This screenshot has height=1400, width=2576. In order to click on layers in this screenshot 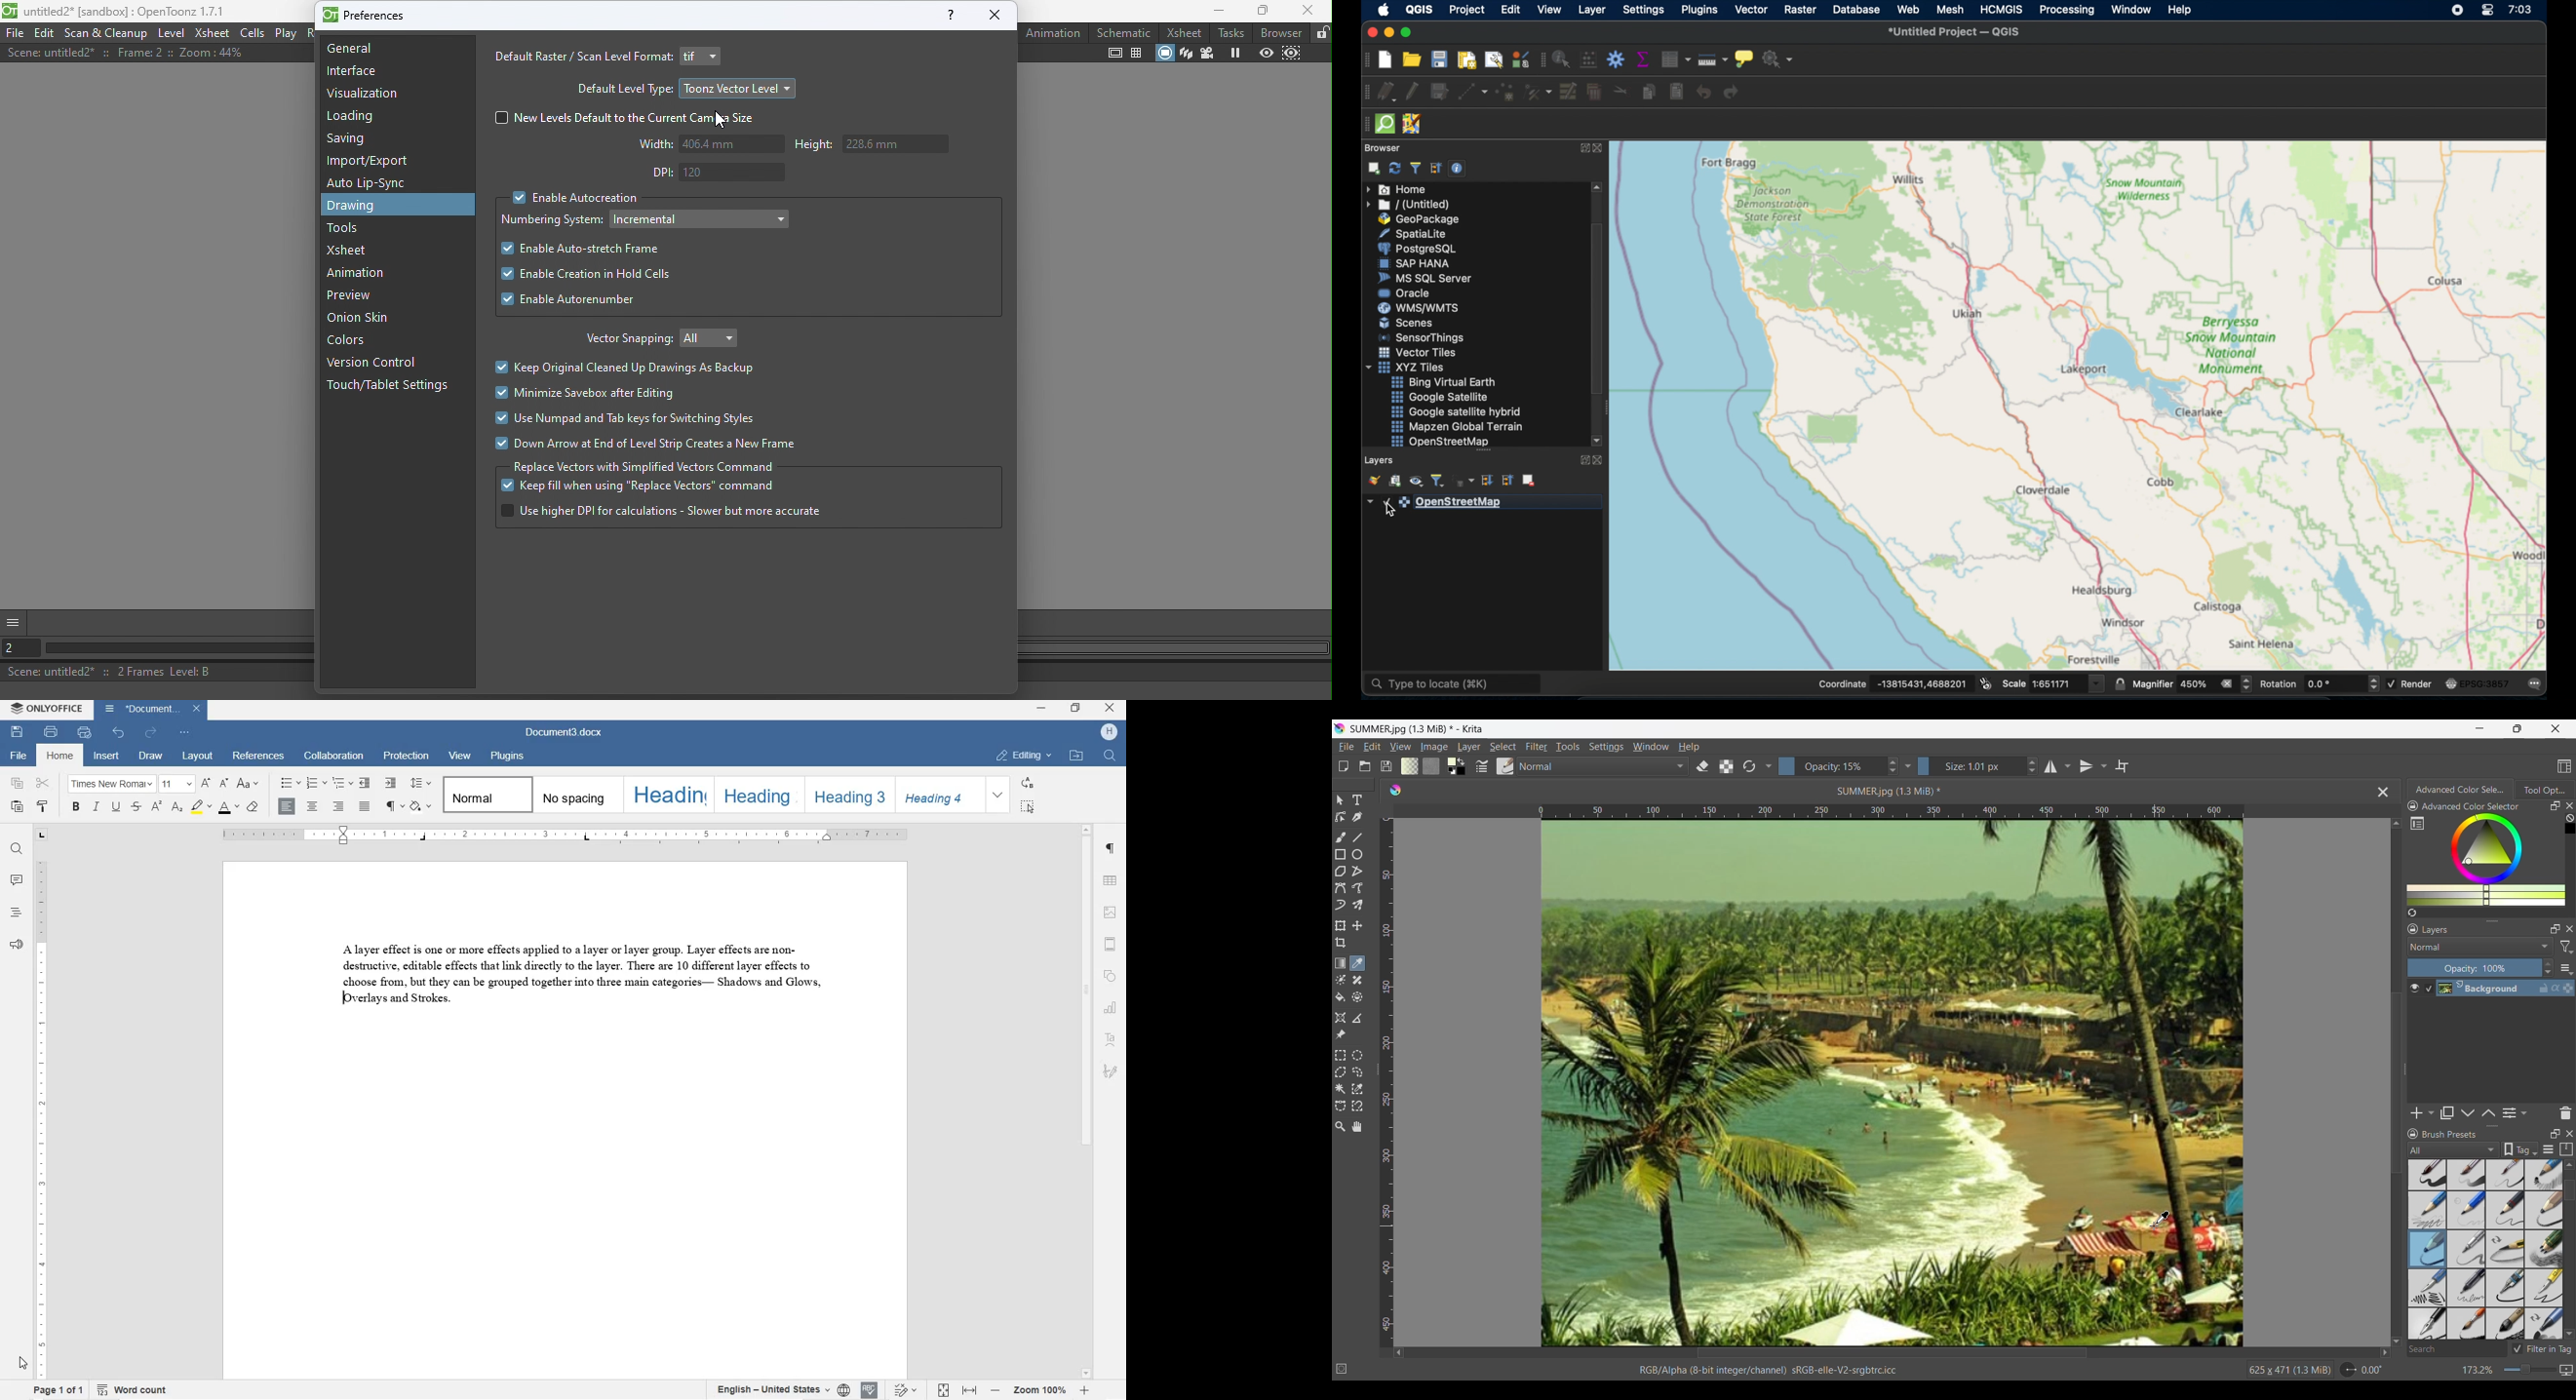, I will do `click(1376, 460)`.